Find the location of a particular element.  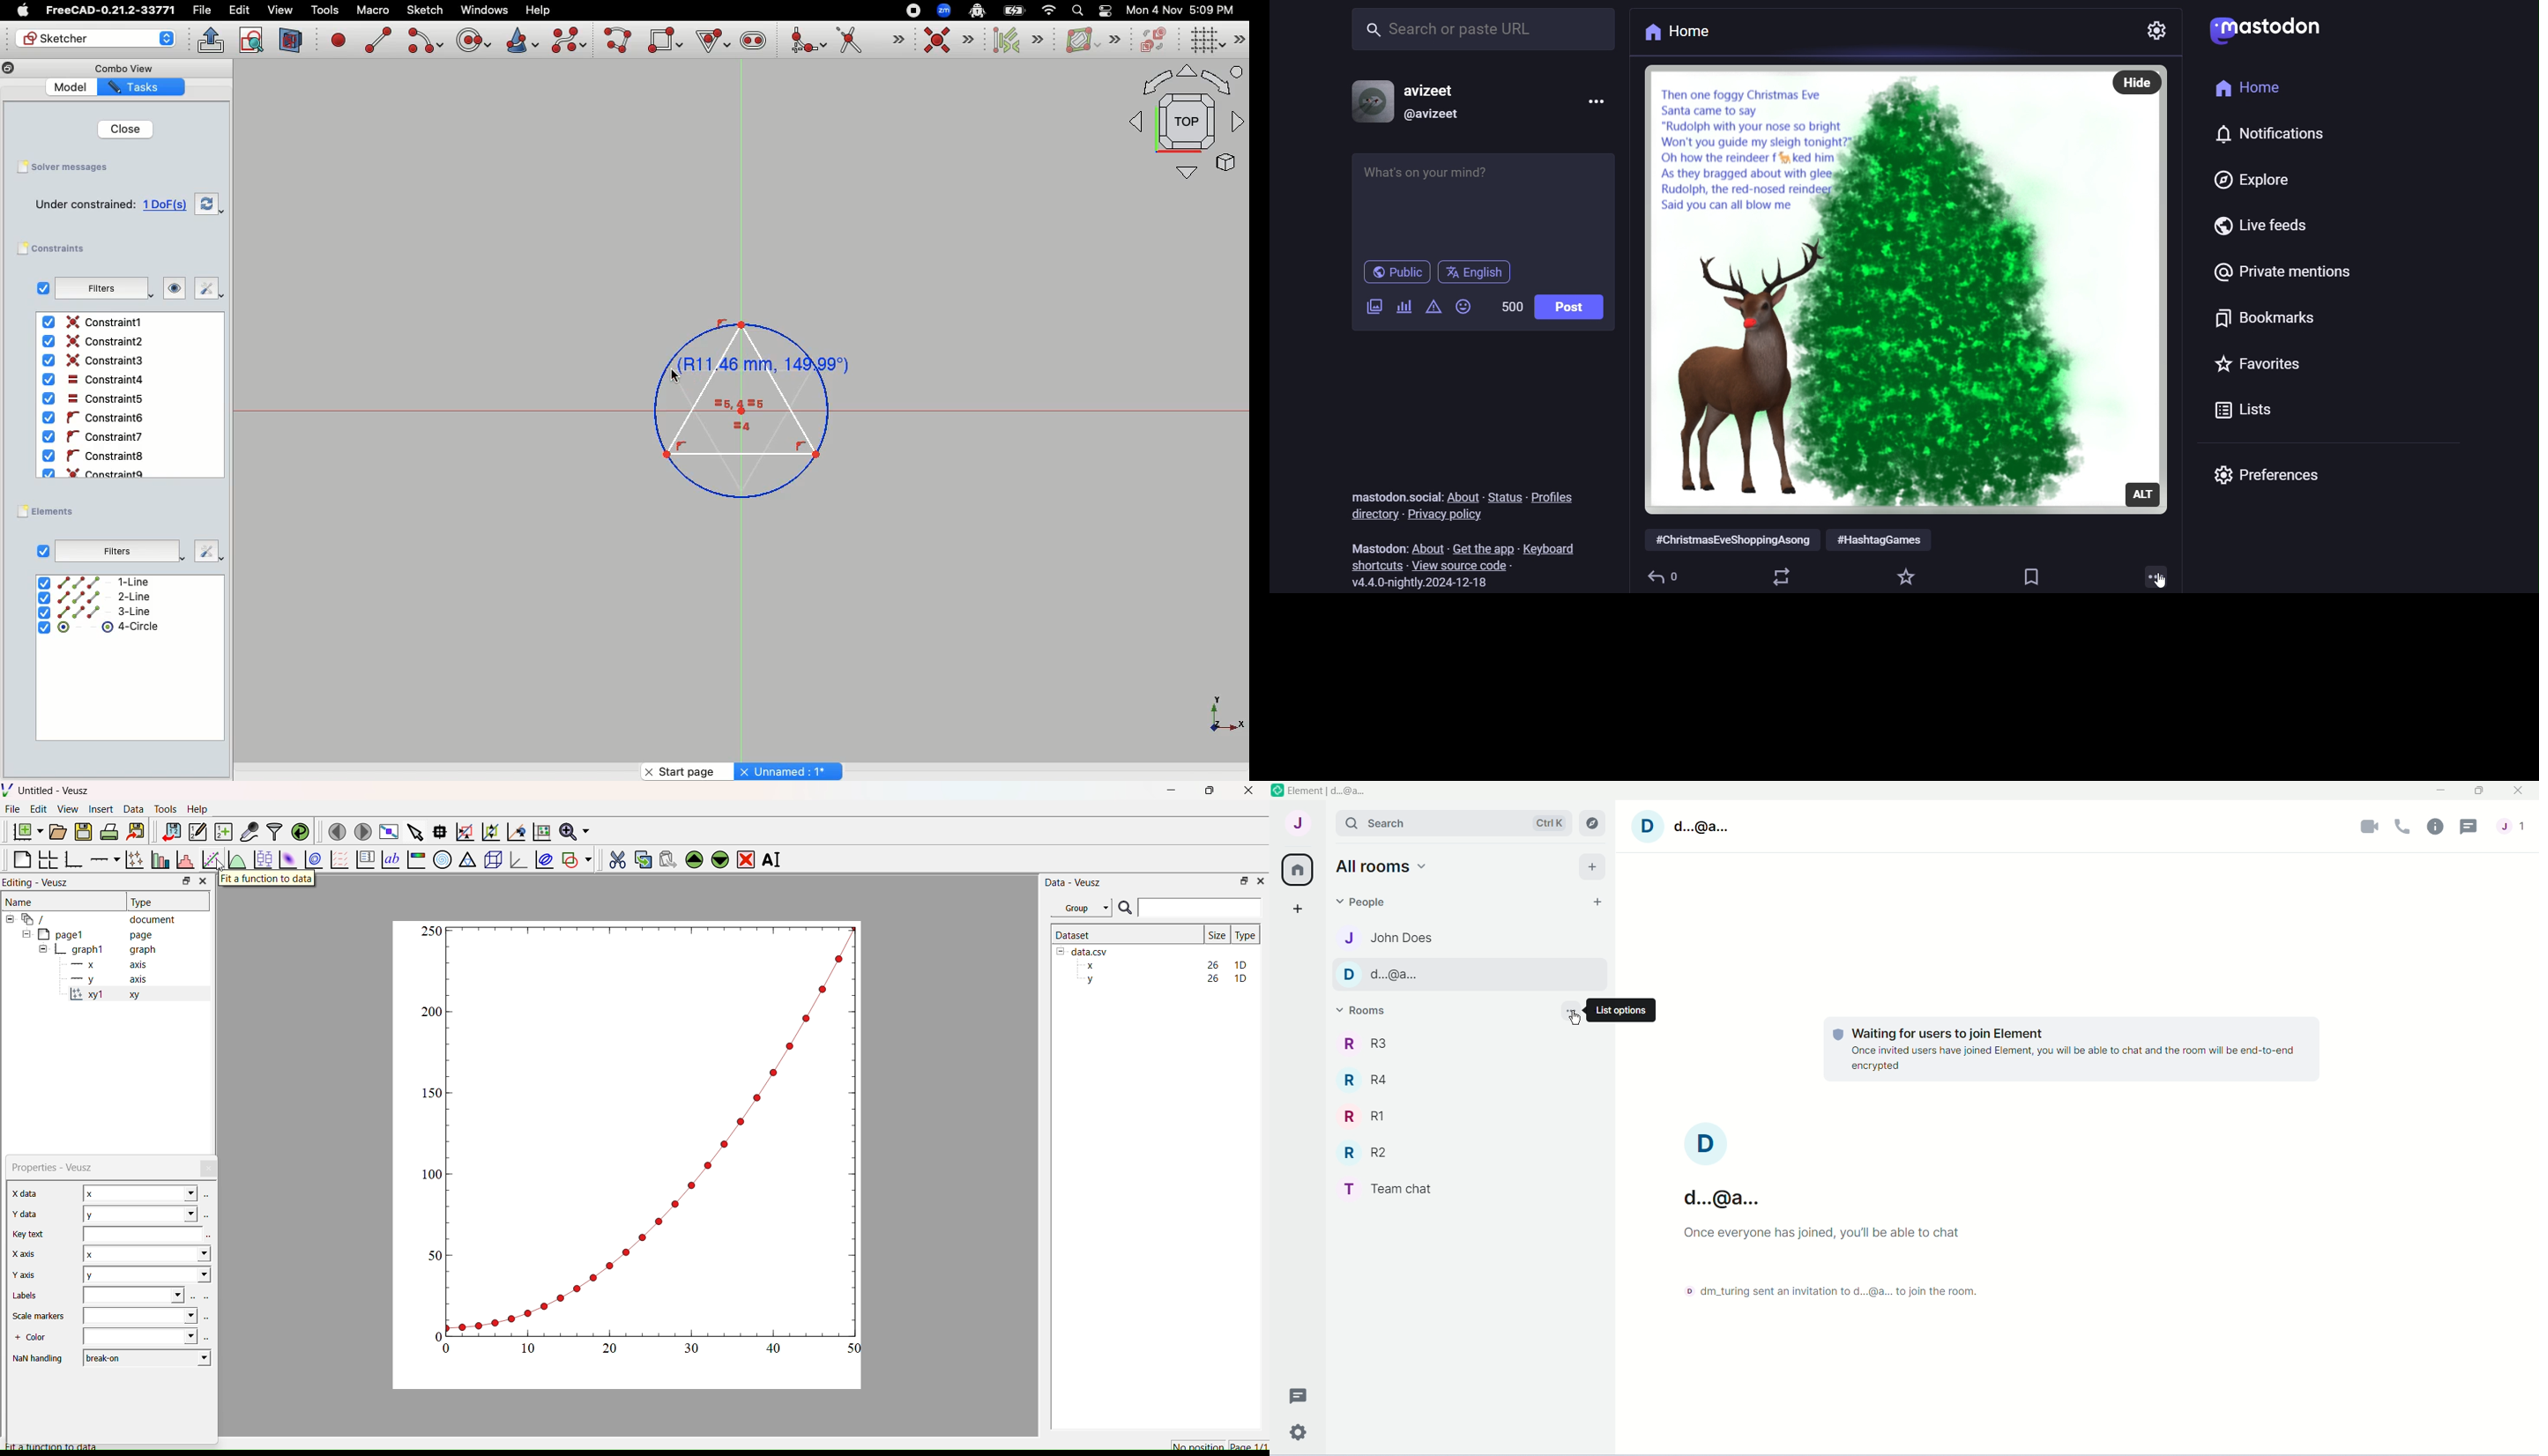

Create line is located at coordinates (378, 40).